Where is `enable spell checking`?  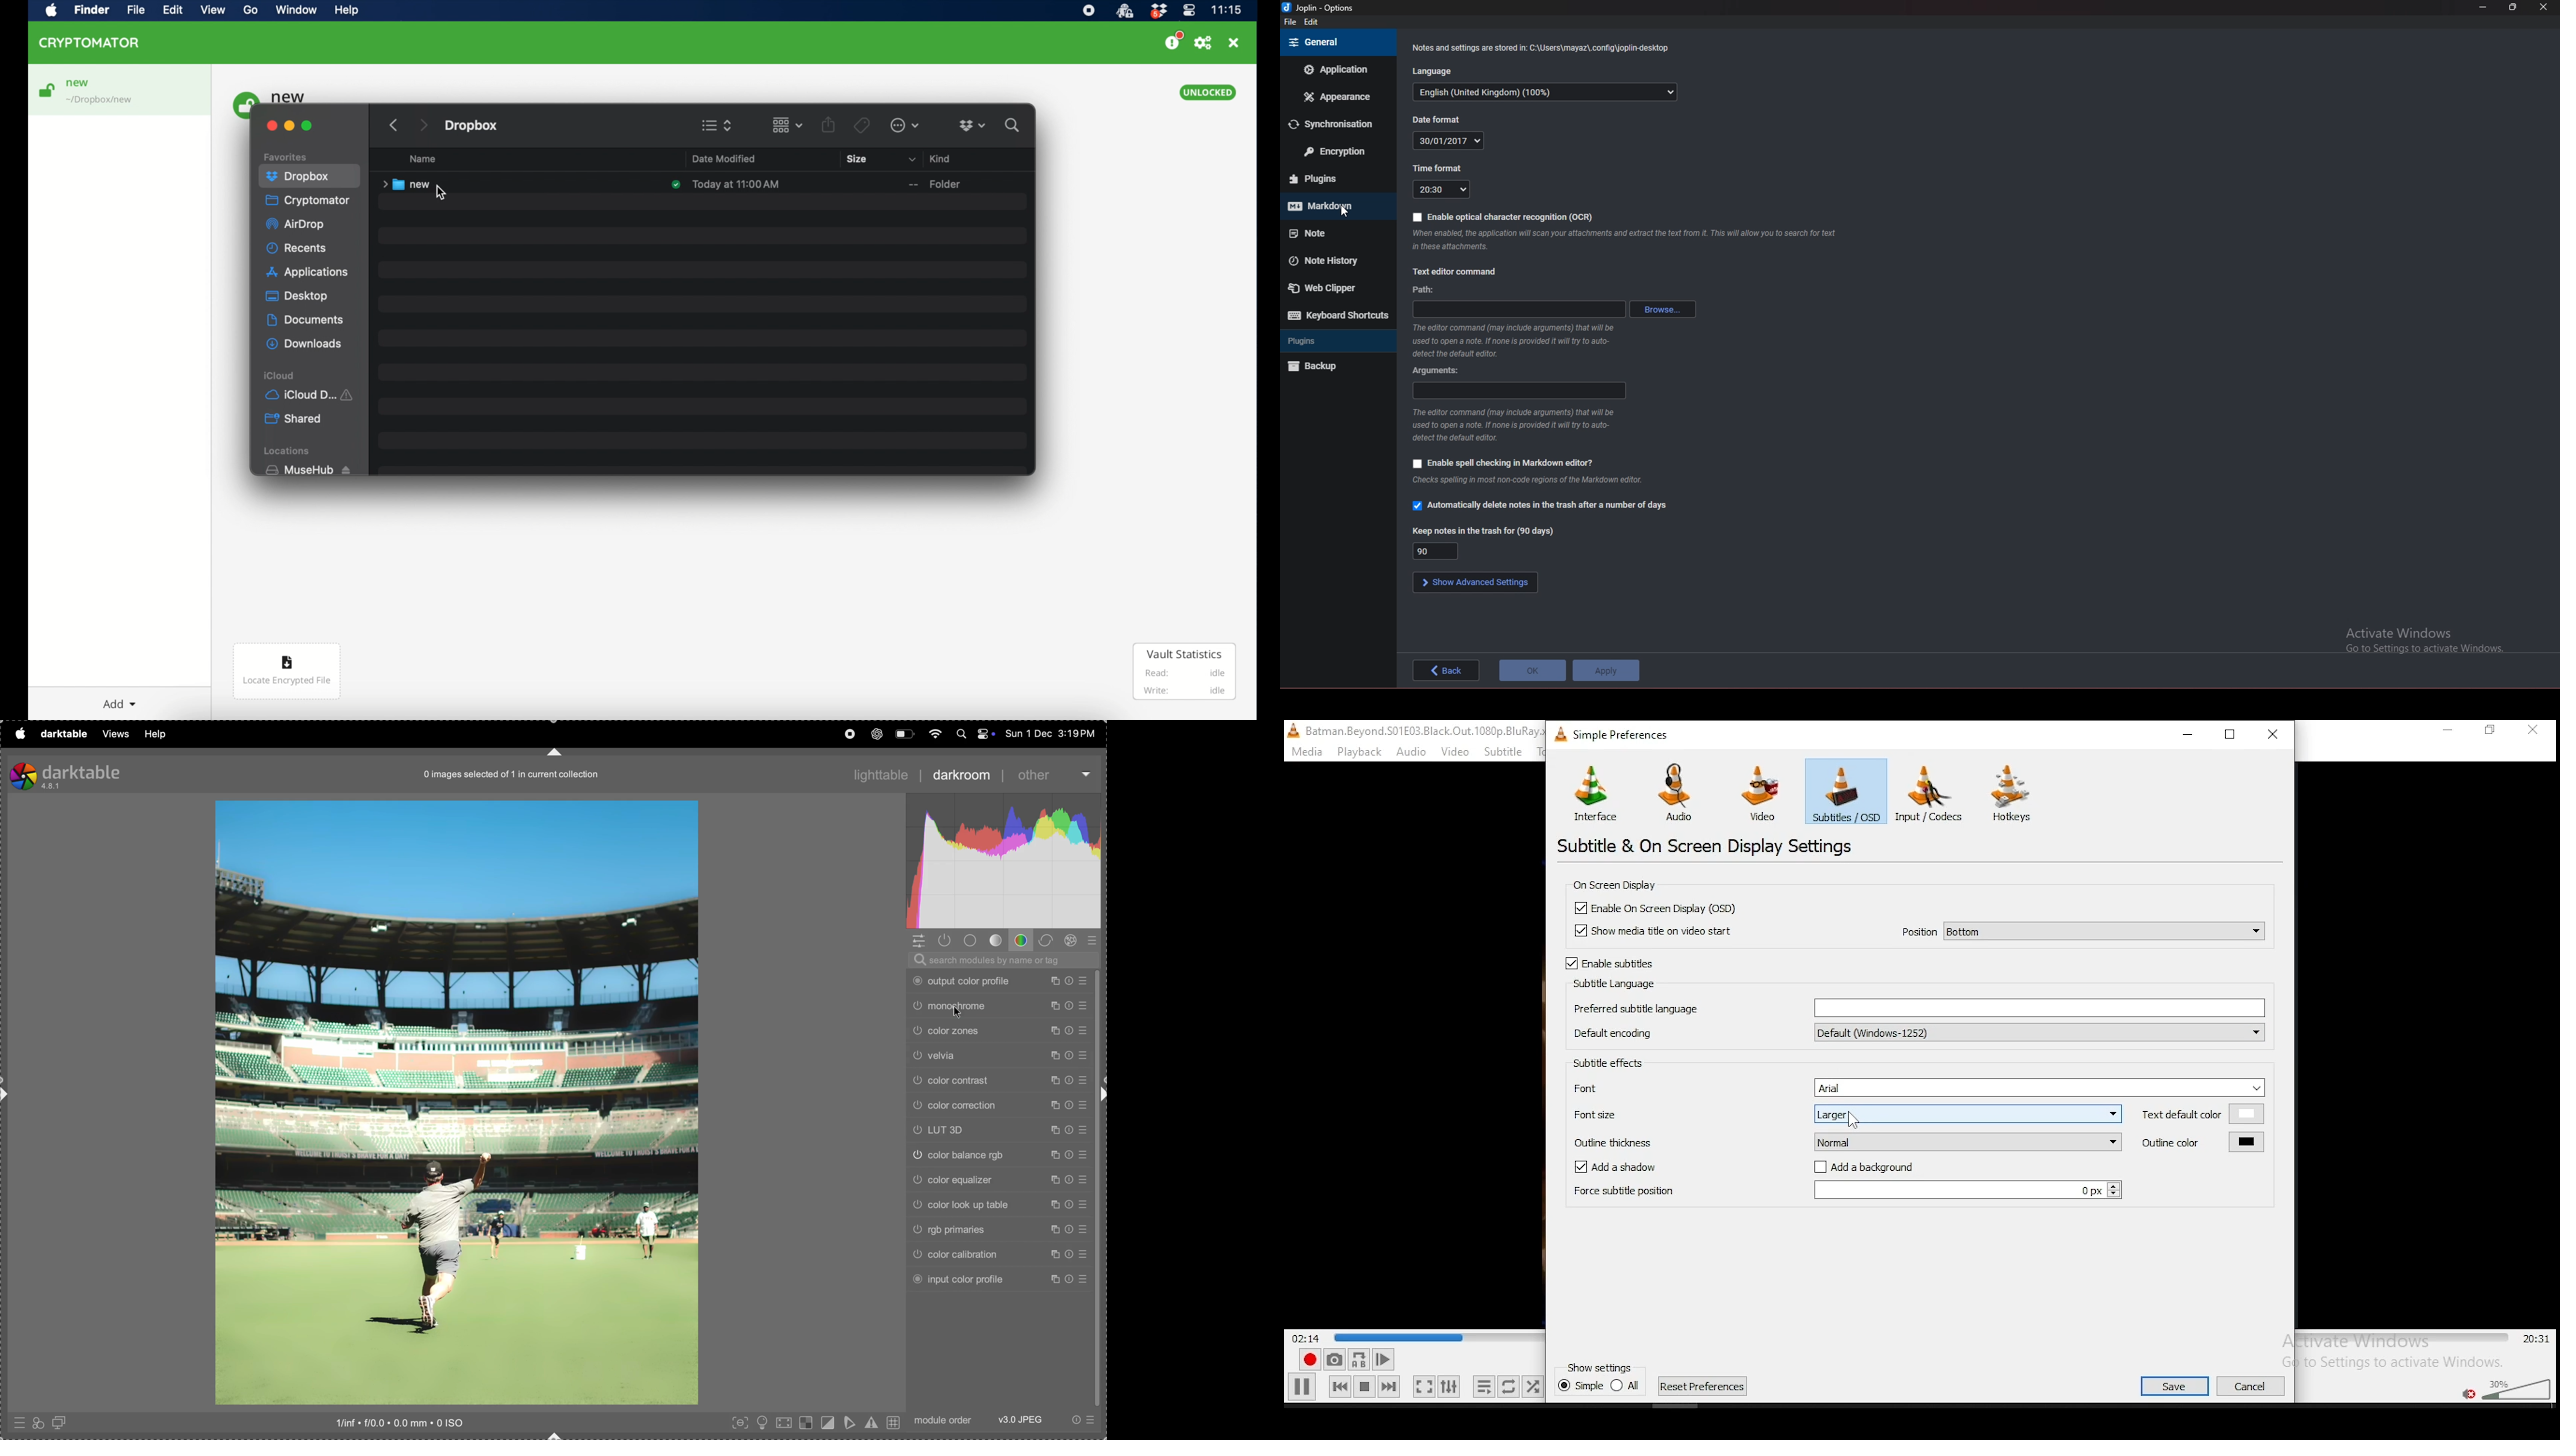
enable spell checking is located at coordinates (1503, 464).